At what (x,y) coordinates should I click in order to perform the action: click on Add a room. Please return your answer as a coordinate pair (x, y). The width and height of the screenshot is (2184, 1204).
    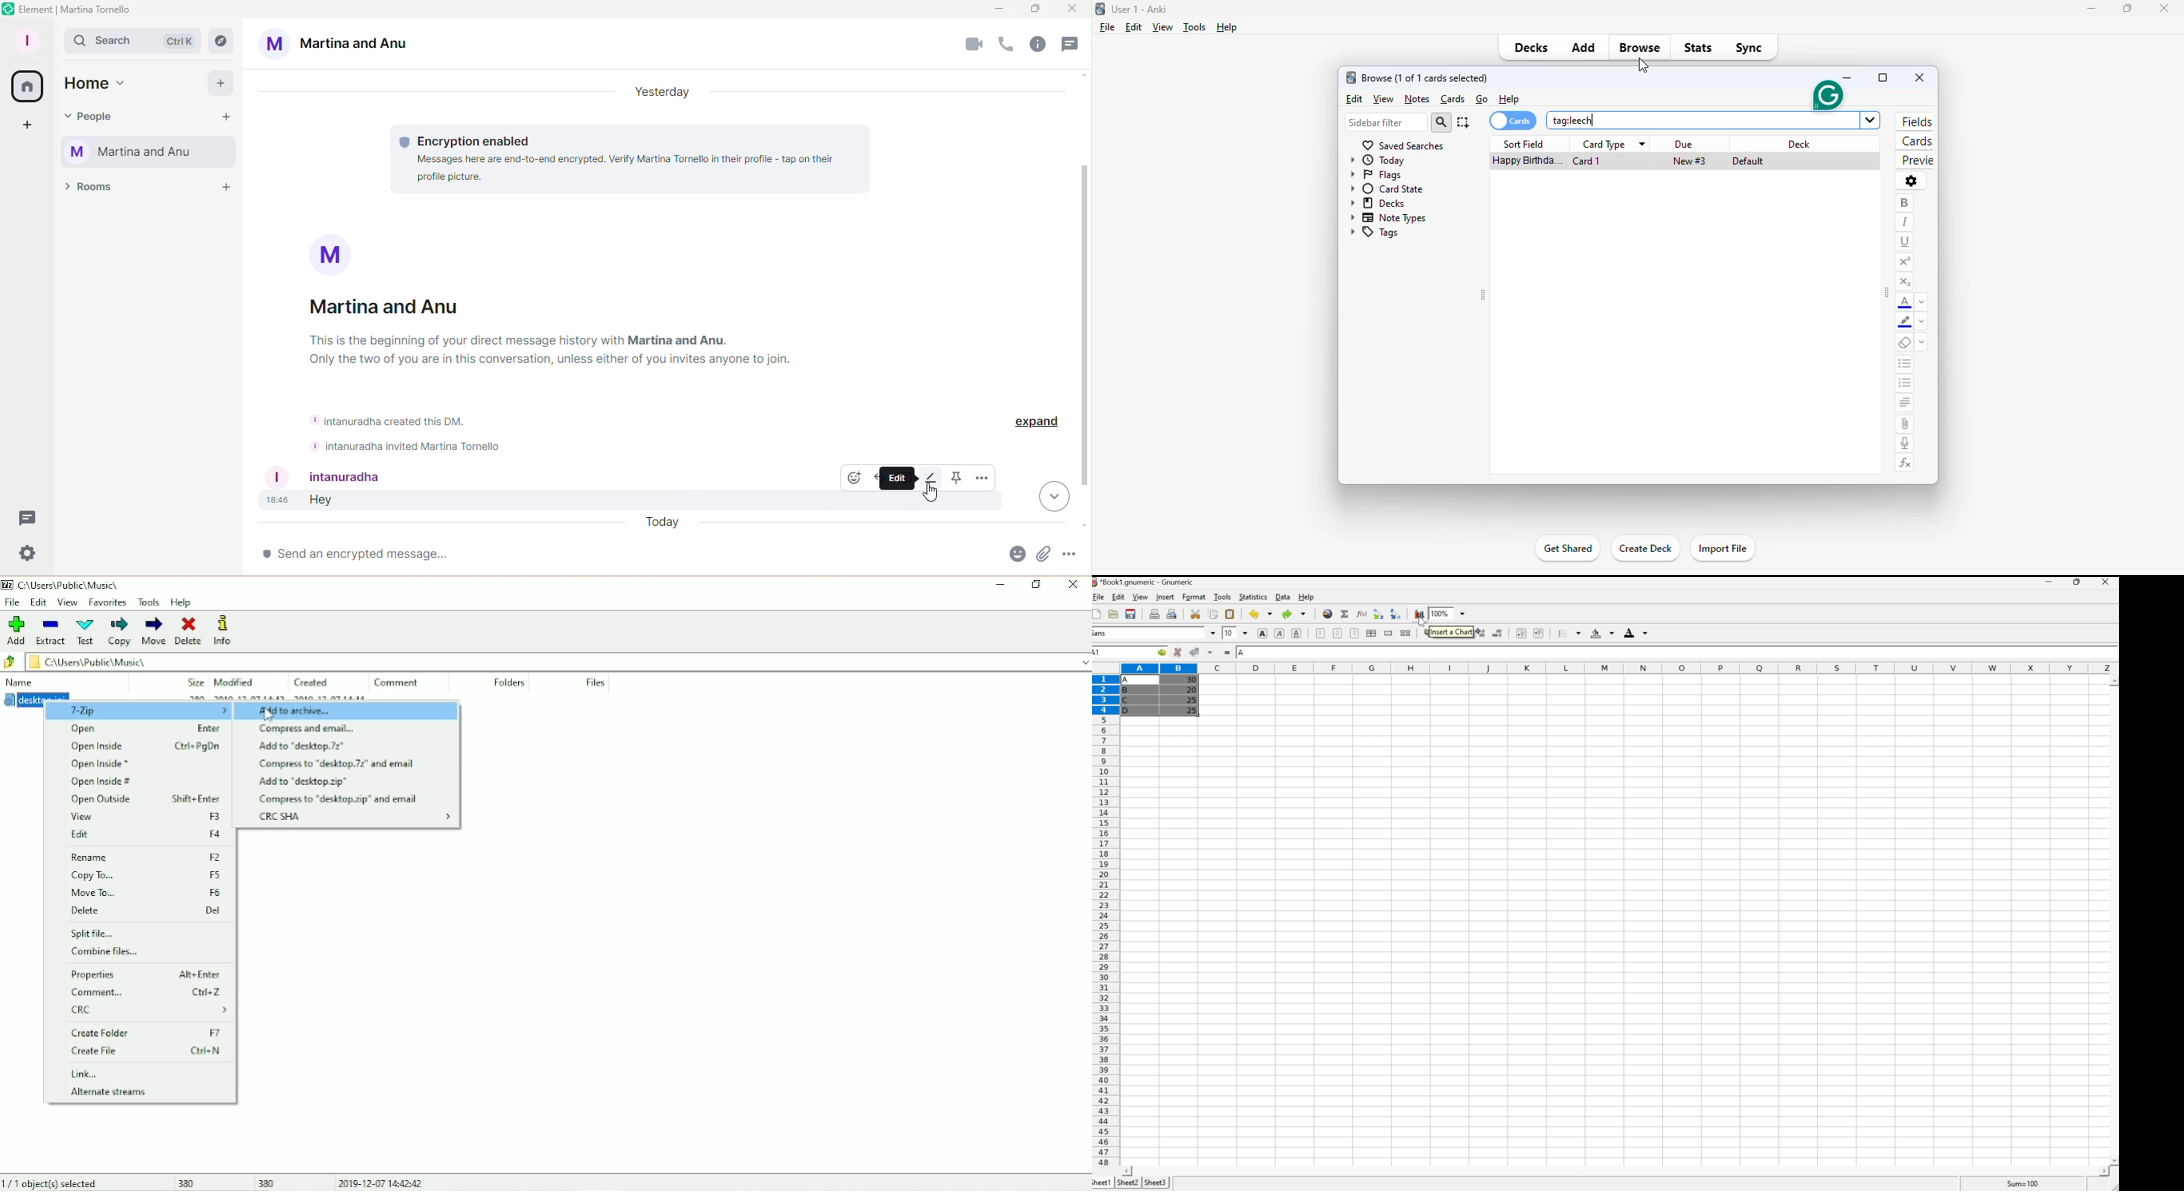
    Looking at the image, I should click on (225, 190).